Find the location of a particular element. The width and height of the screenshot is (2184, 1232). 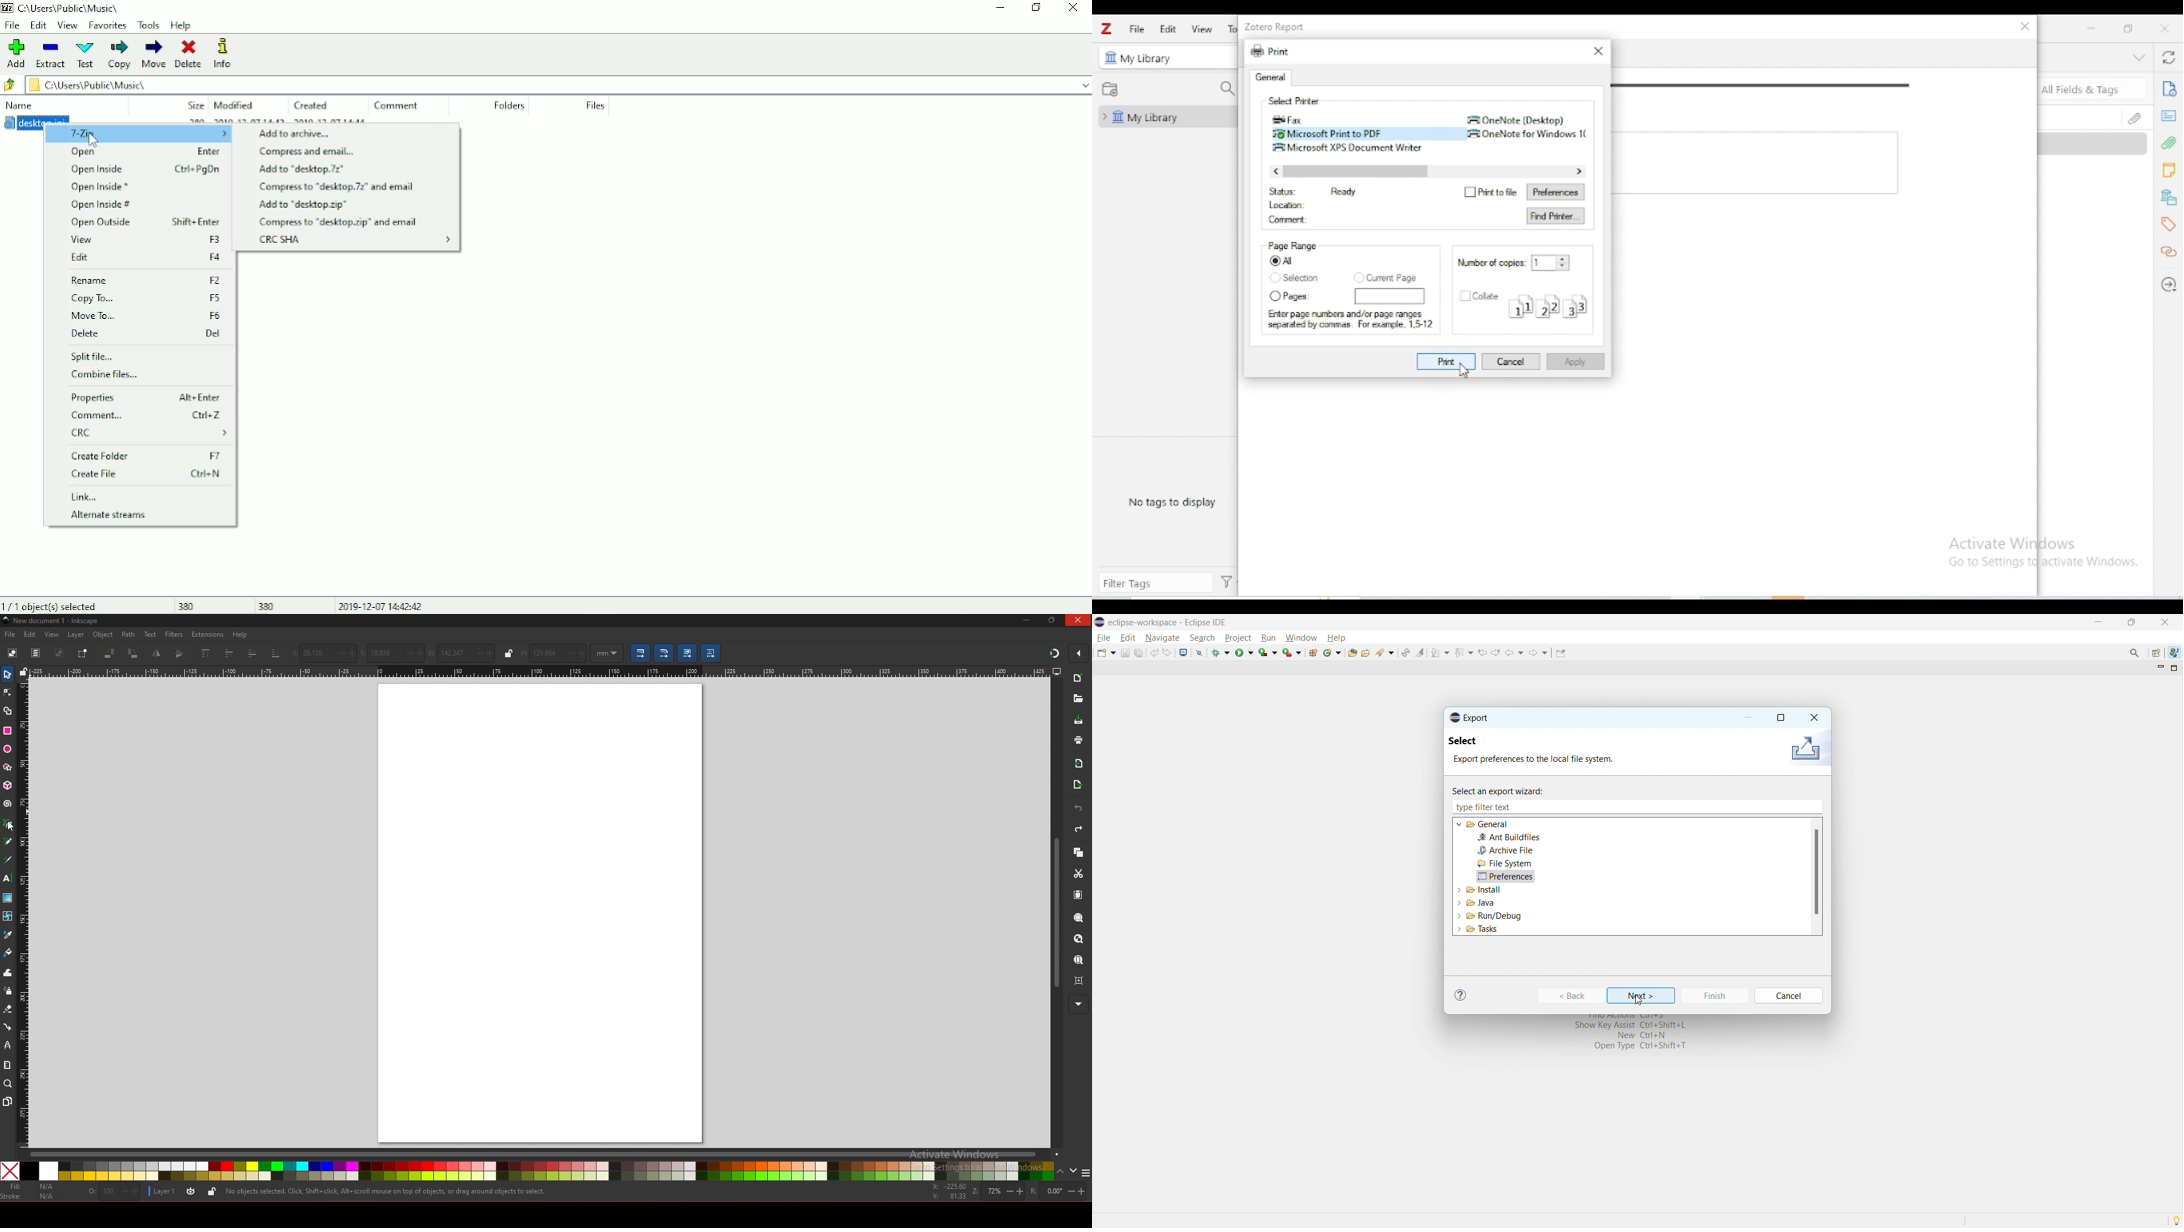

redo is located at coordinates (1078, 829).